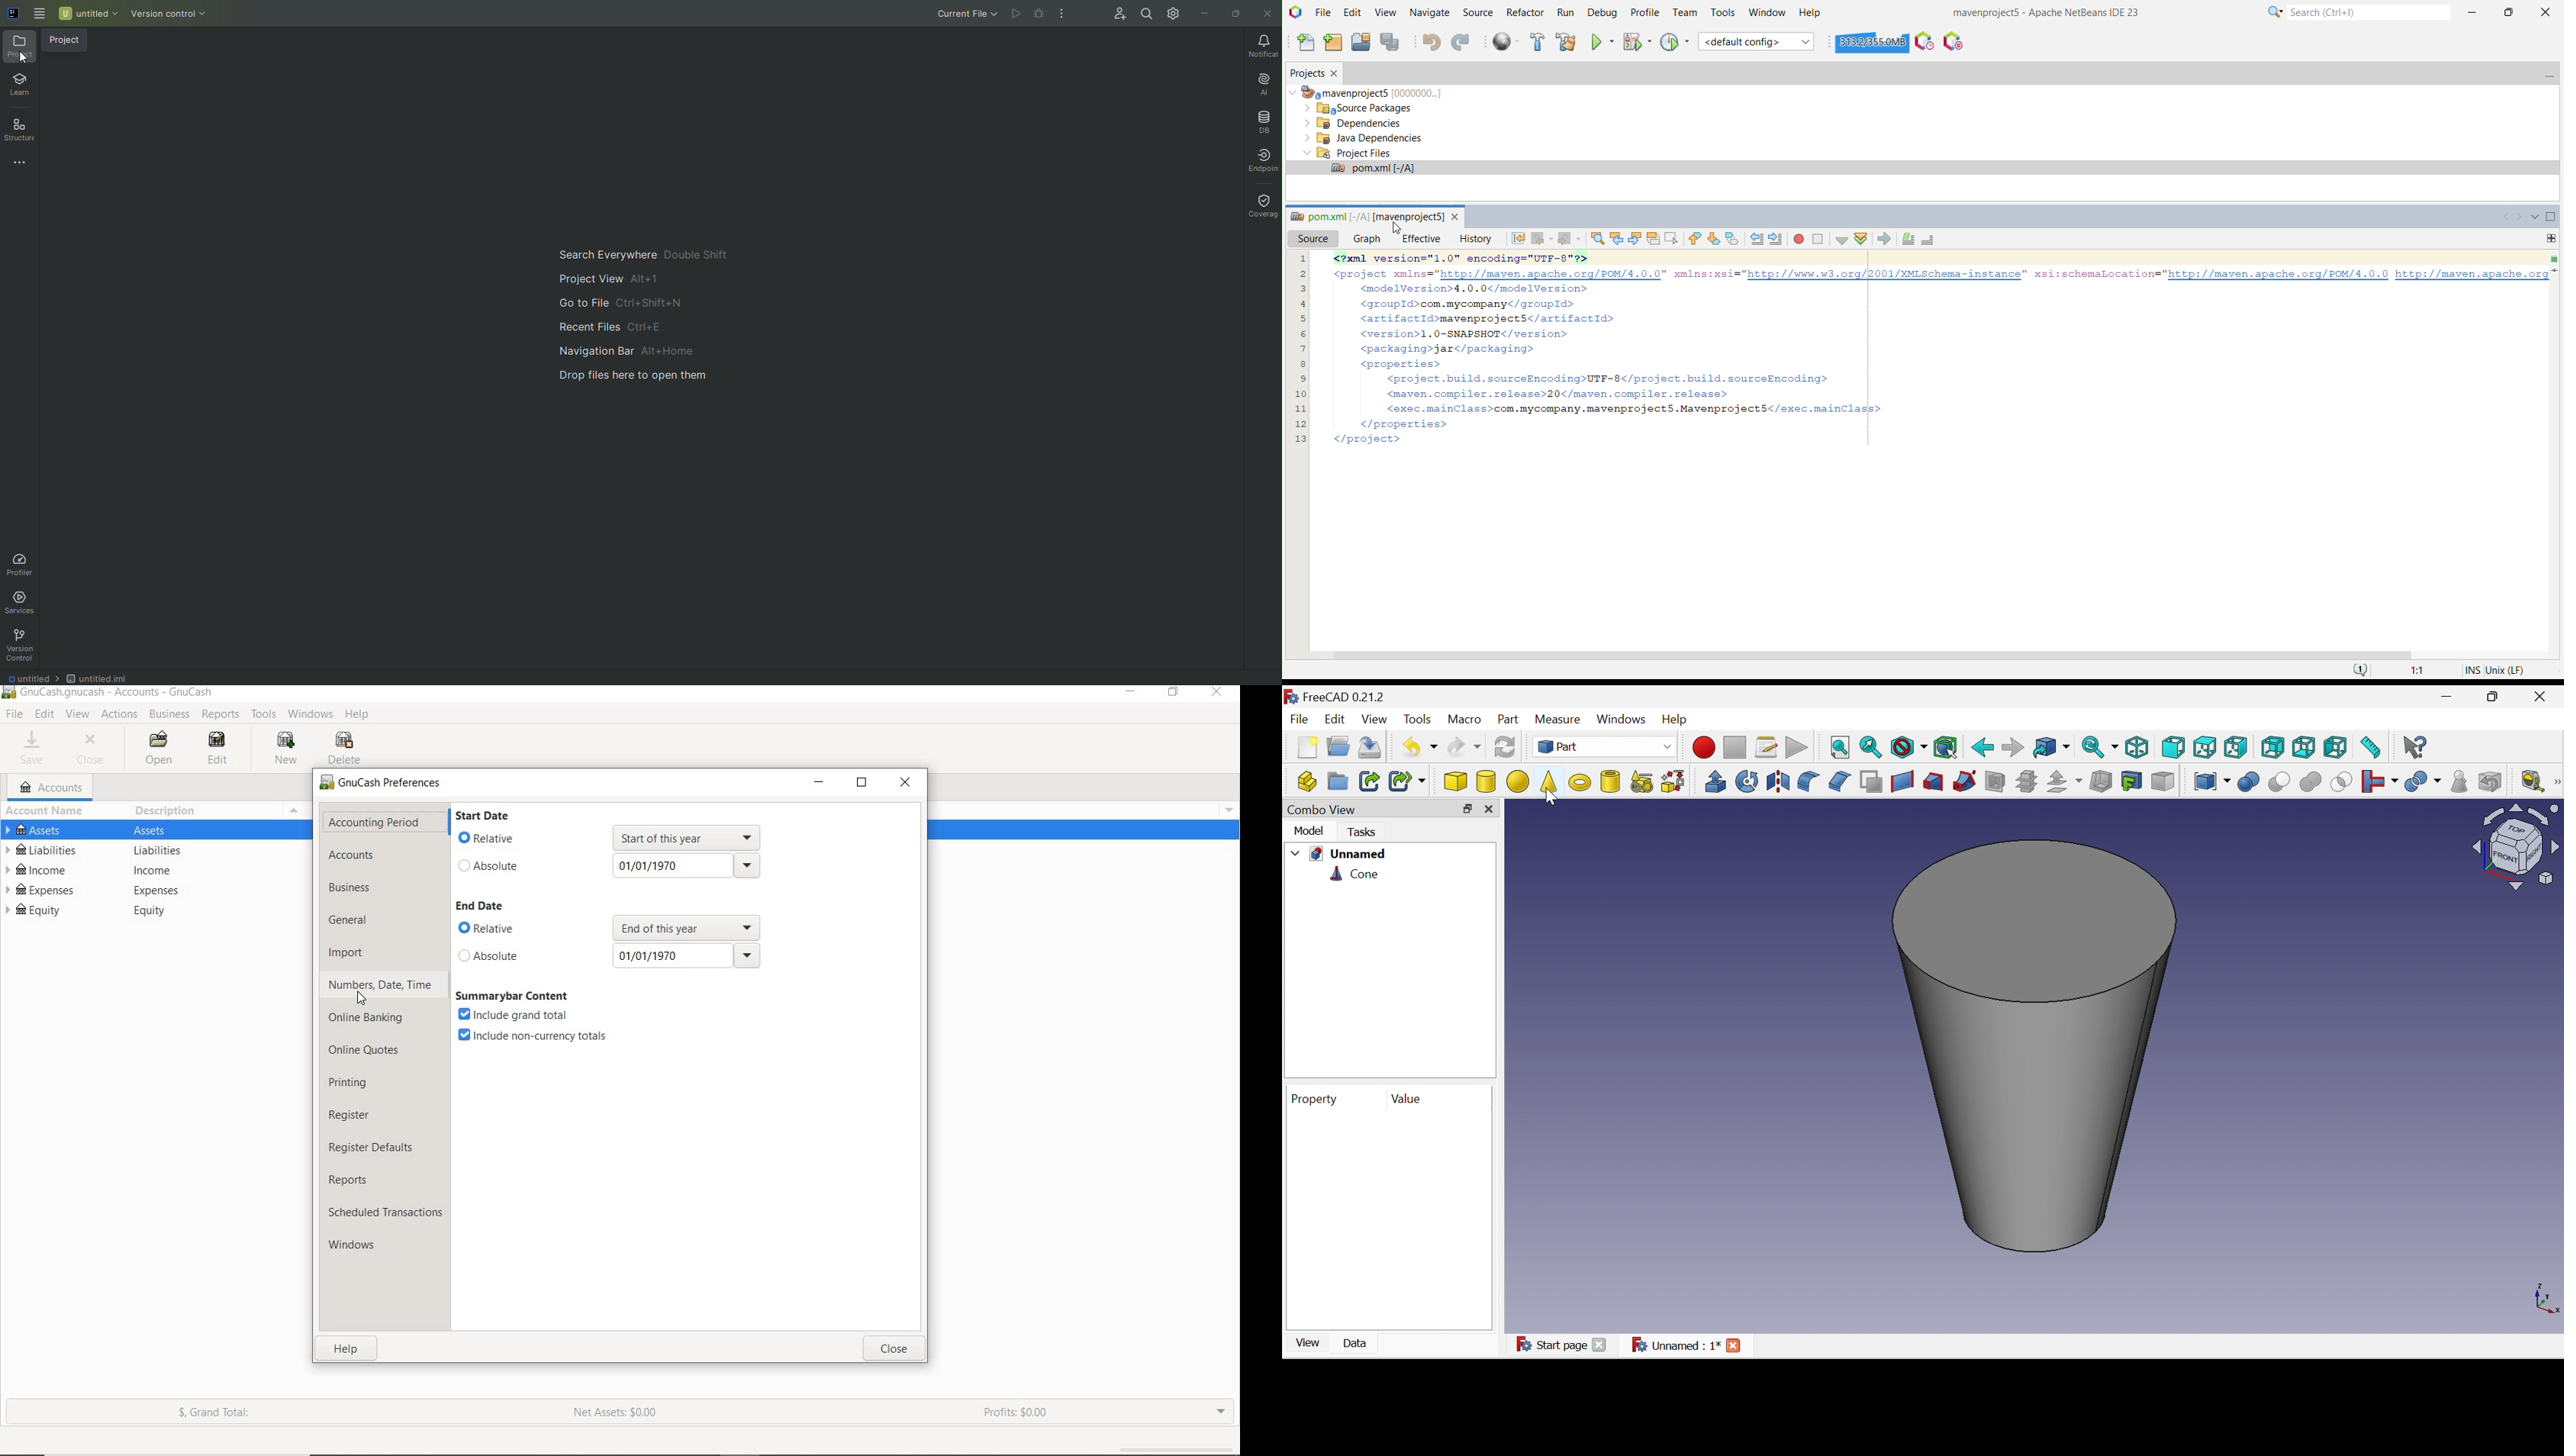 The image size is (2576, 1456). Describe the element at coordinates (1338, 781) in the screenshot. I see `Create group` at that location.